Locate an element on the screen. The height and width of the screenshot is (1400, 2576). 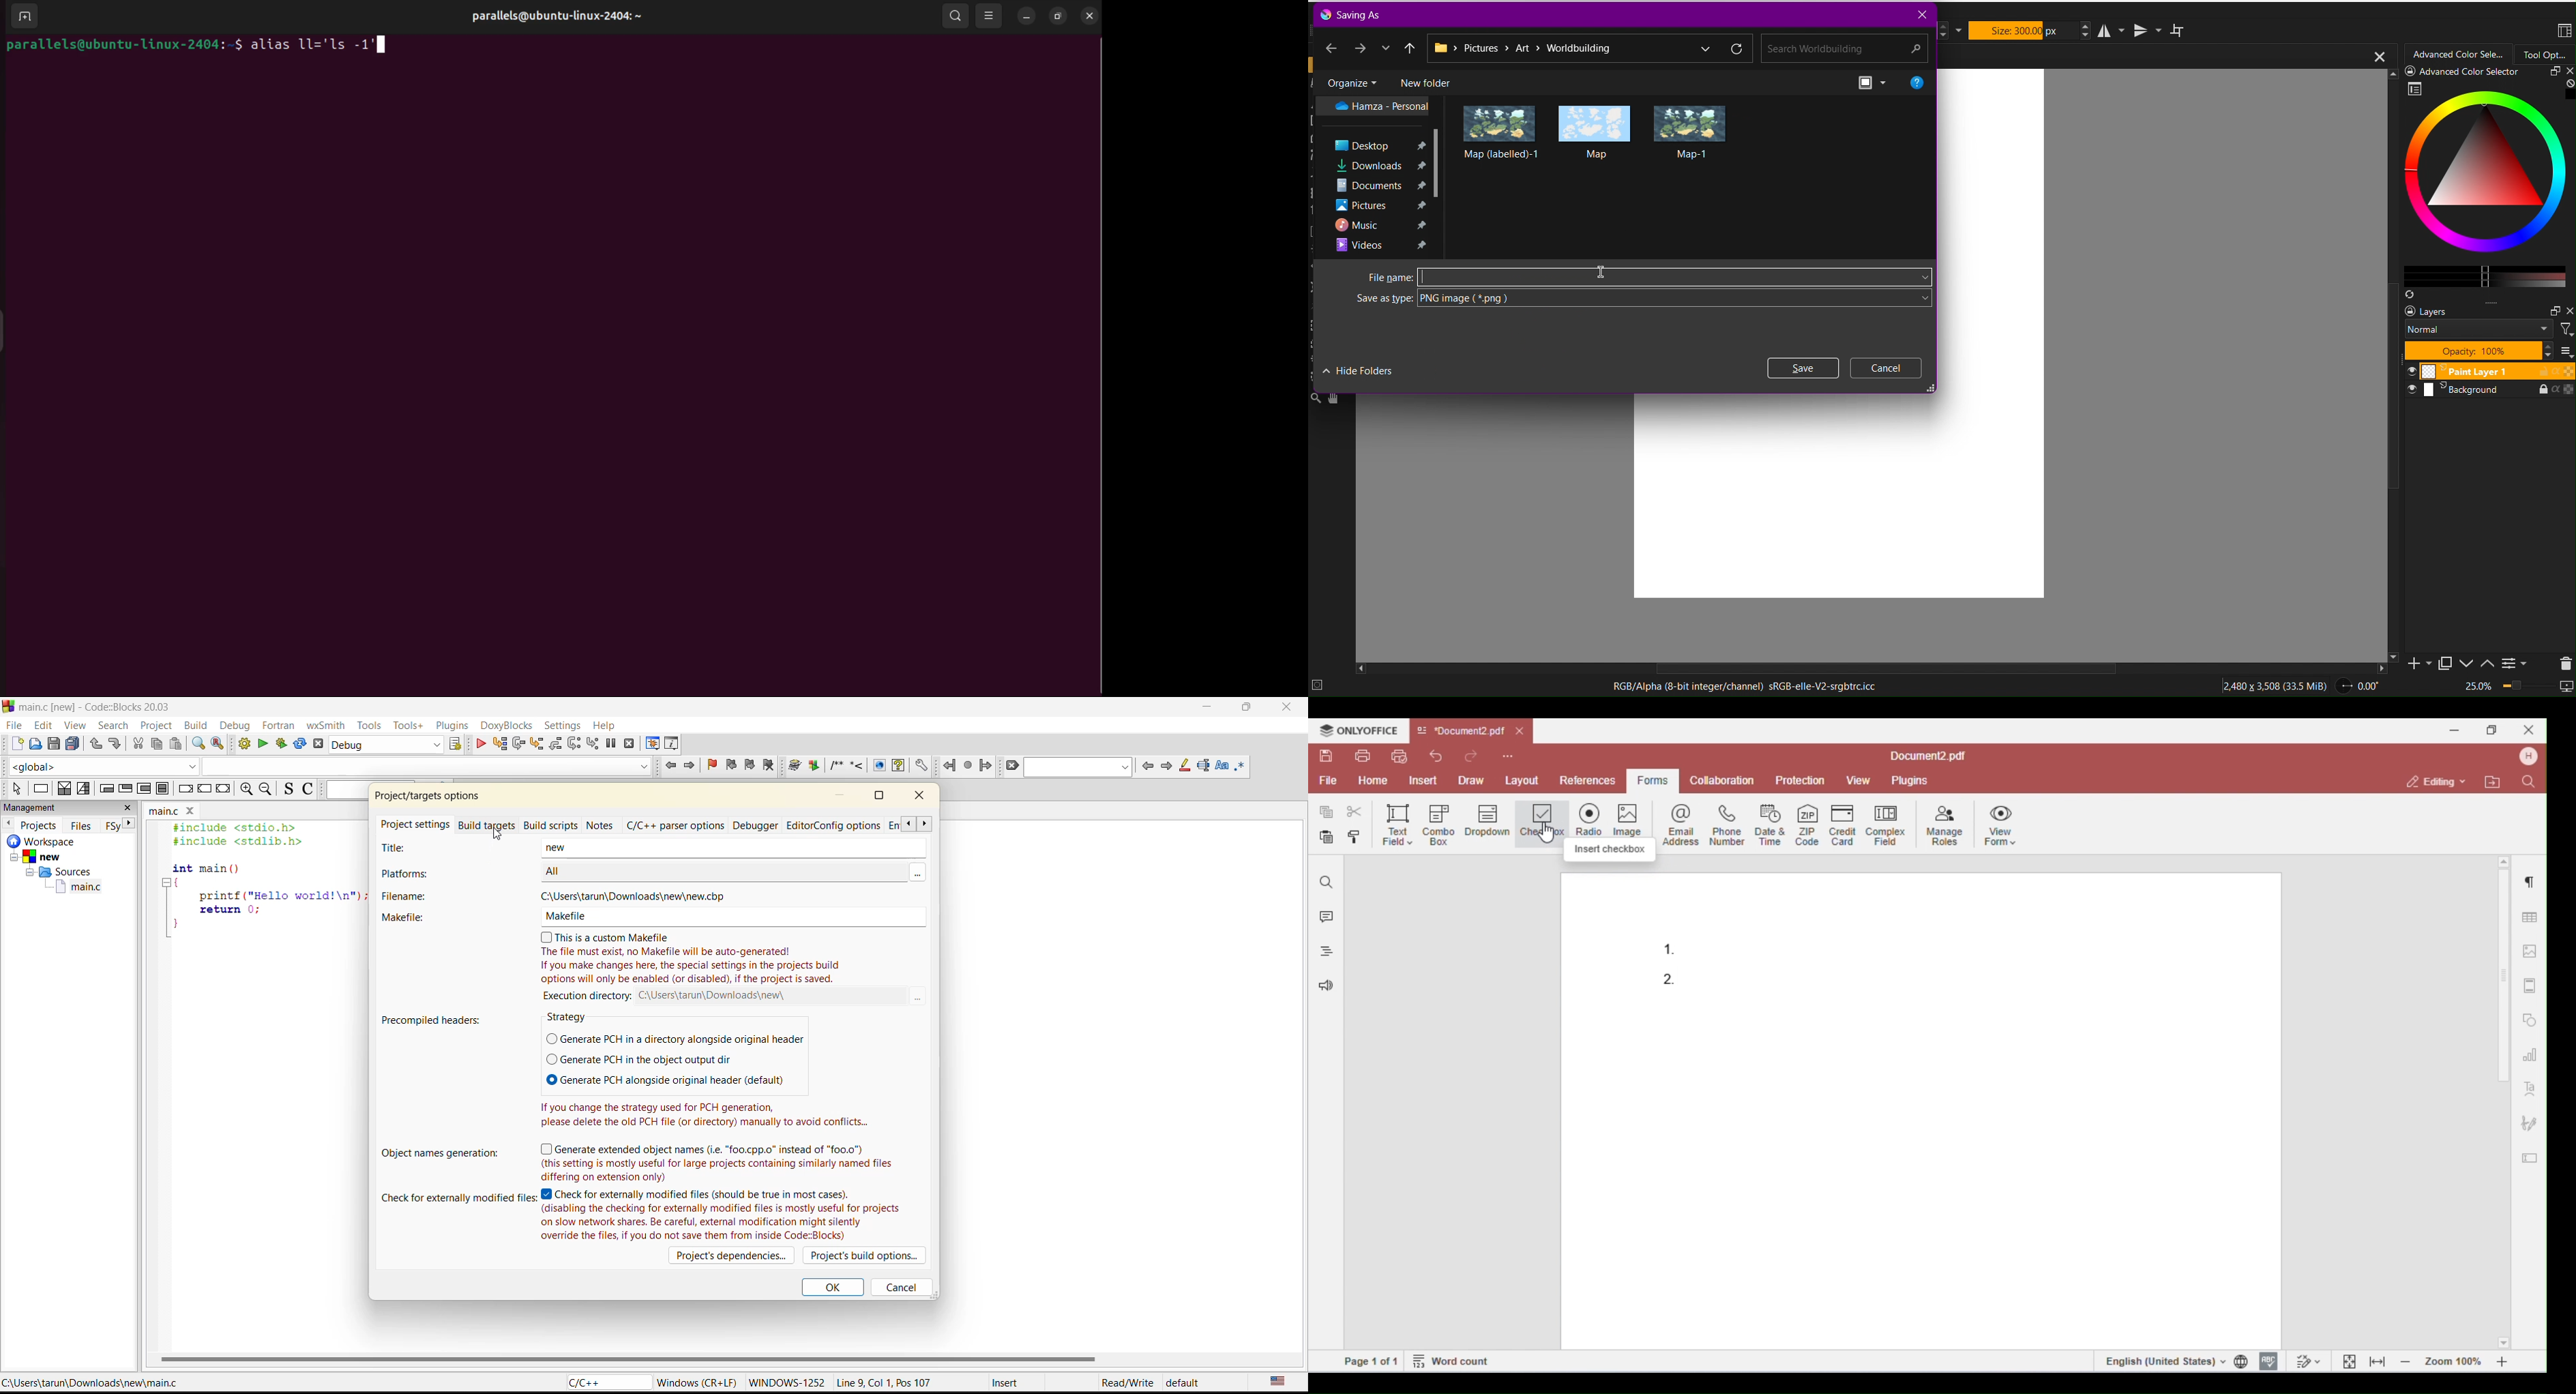
Line 9, Col 1, Pos 107 is located at coordinates (884, 1385).